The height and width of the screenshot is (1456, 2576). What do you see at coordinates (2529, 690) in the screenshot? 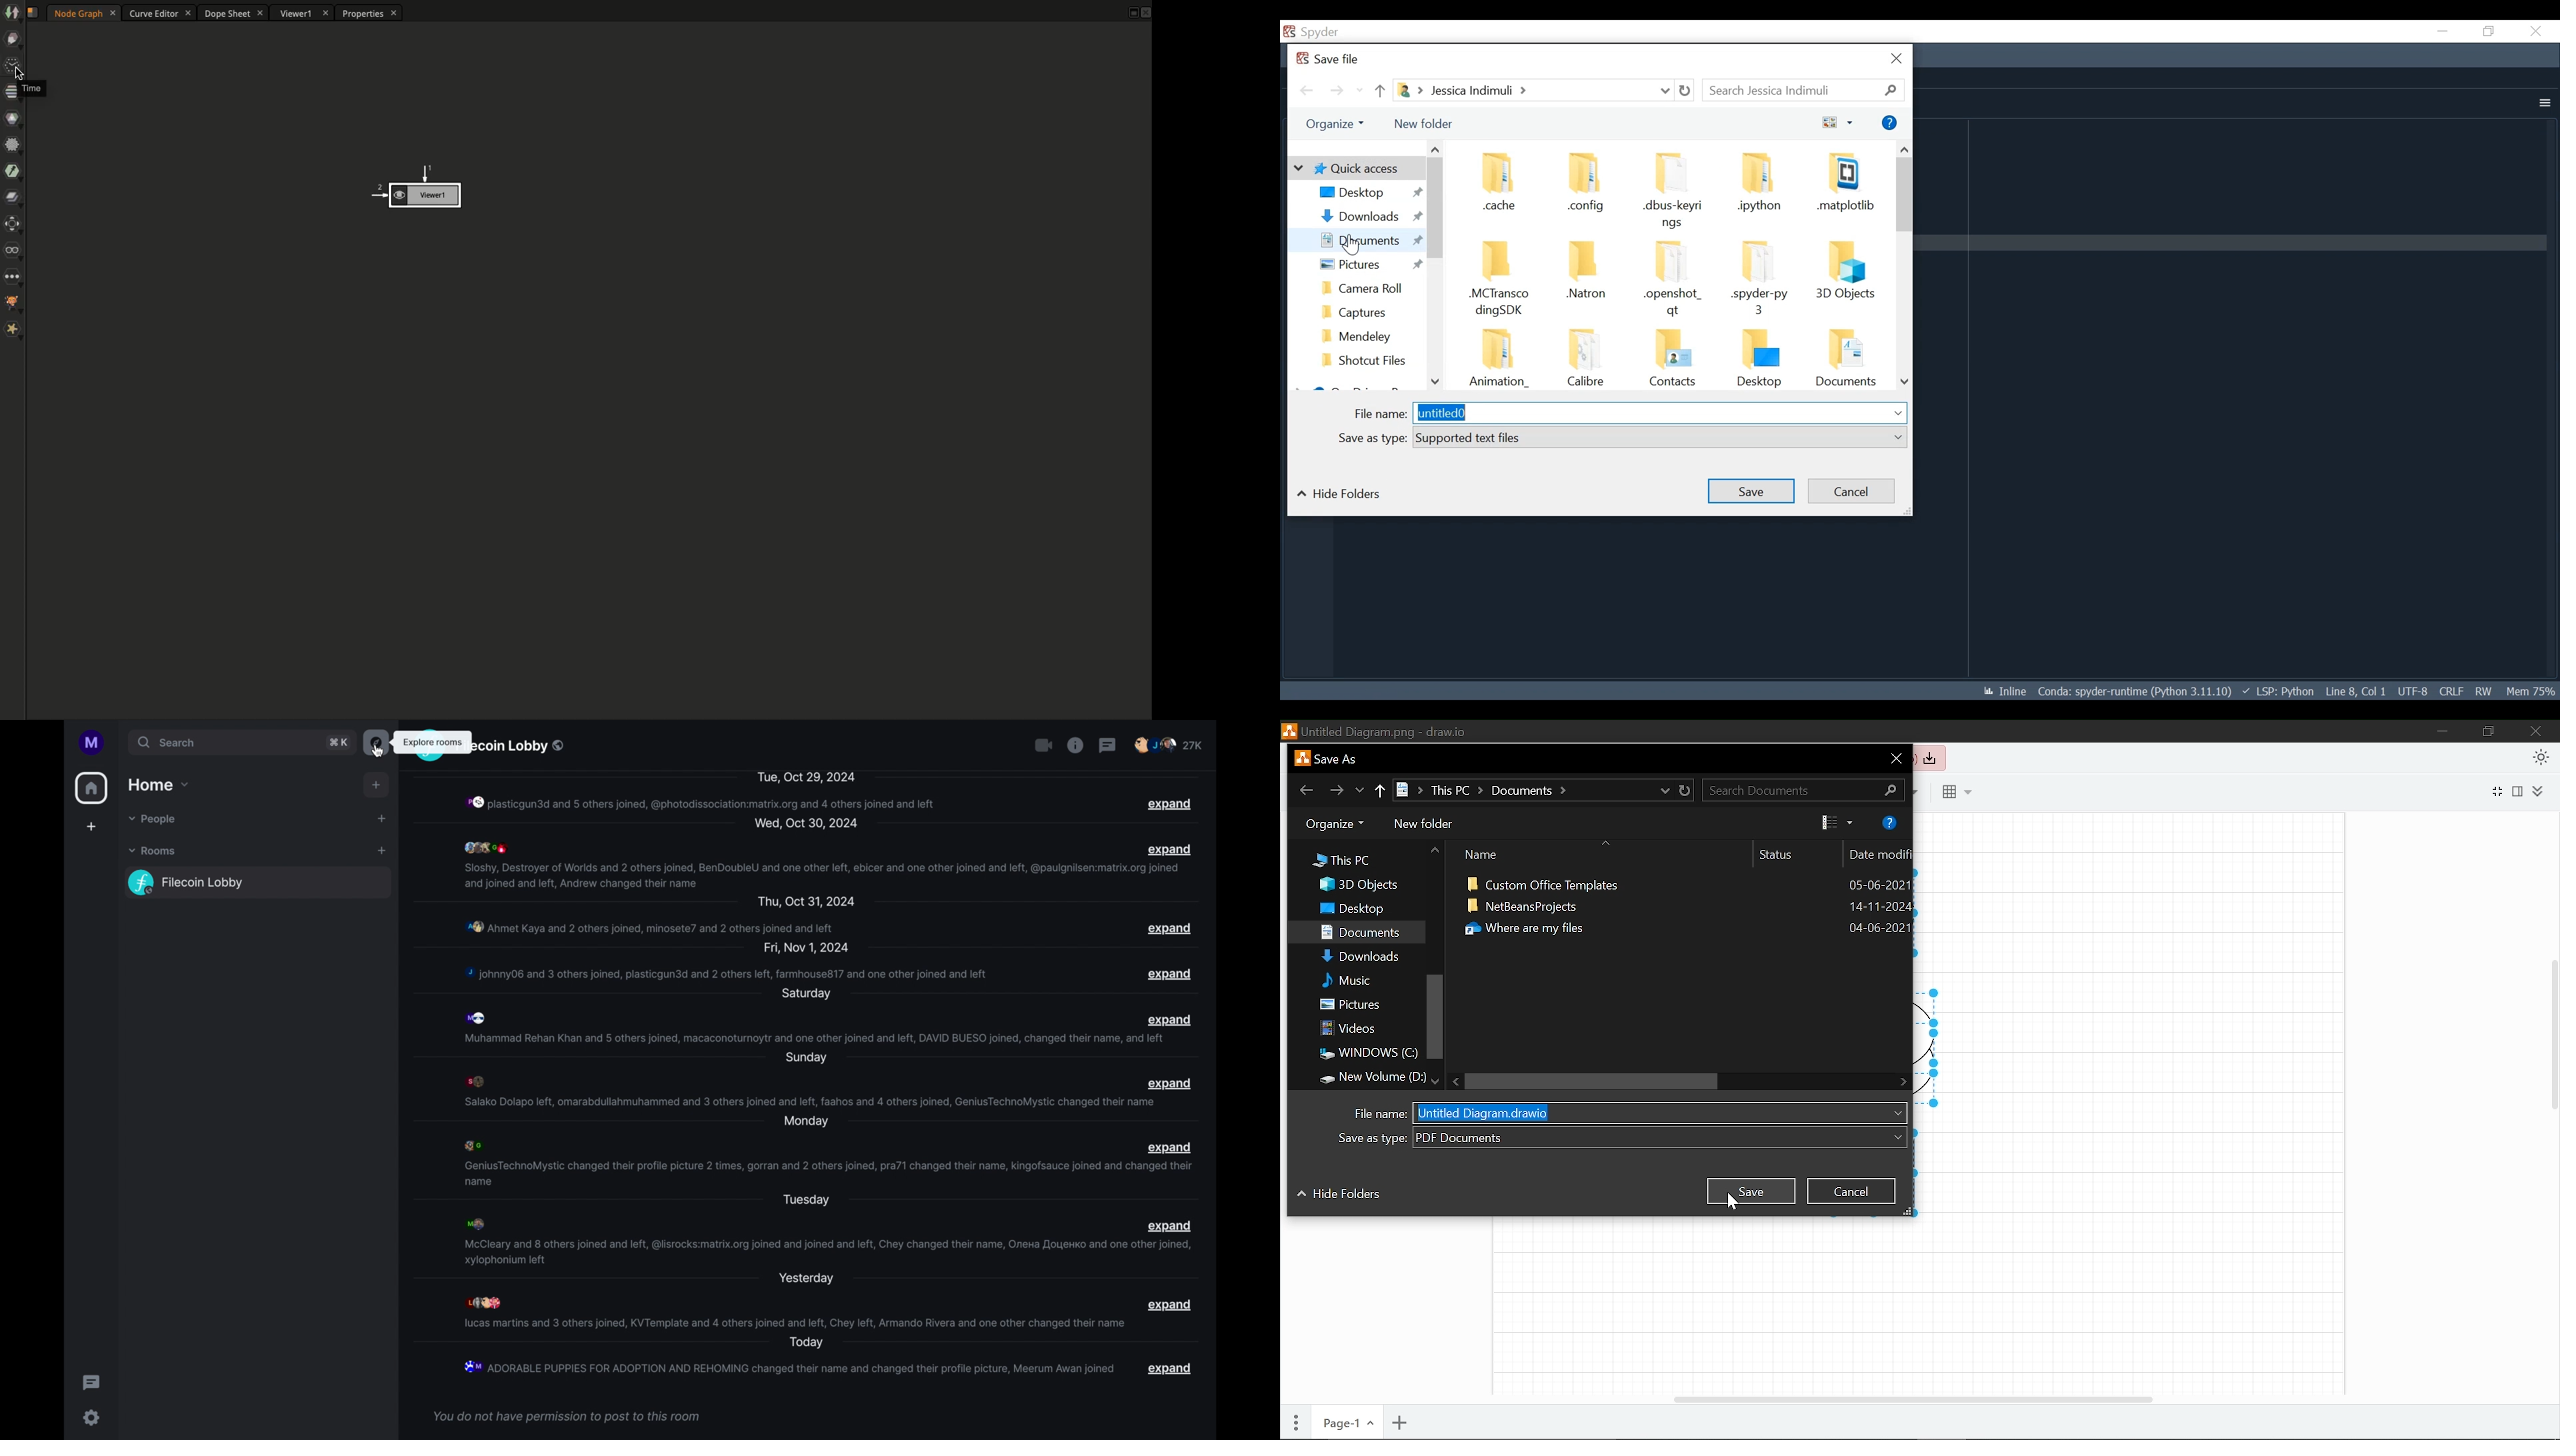
I see `Memory Usage` at bounding box center [2529, 690].